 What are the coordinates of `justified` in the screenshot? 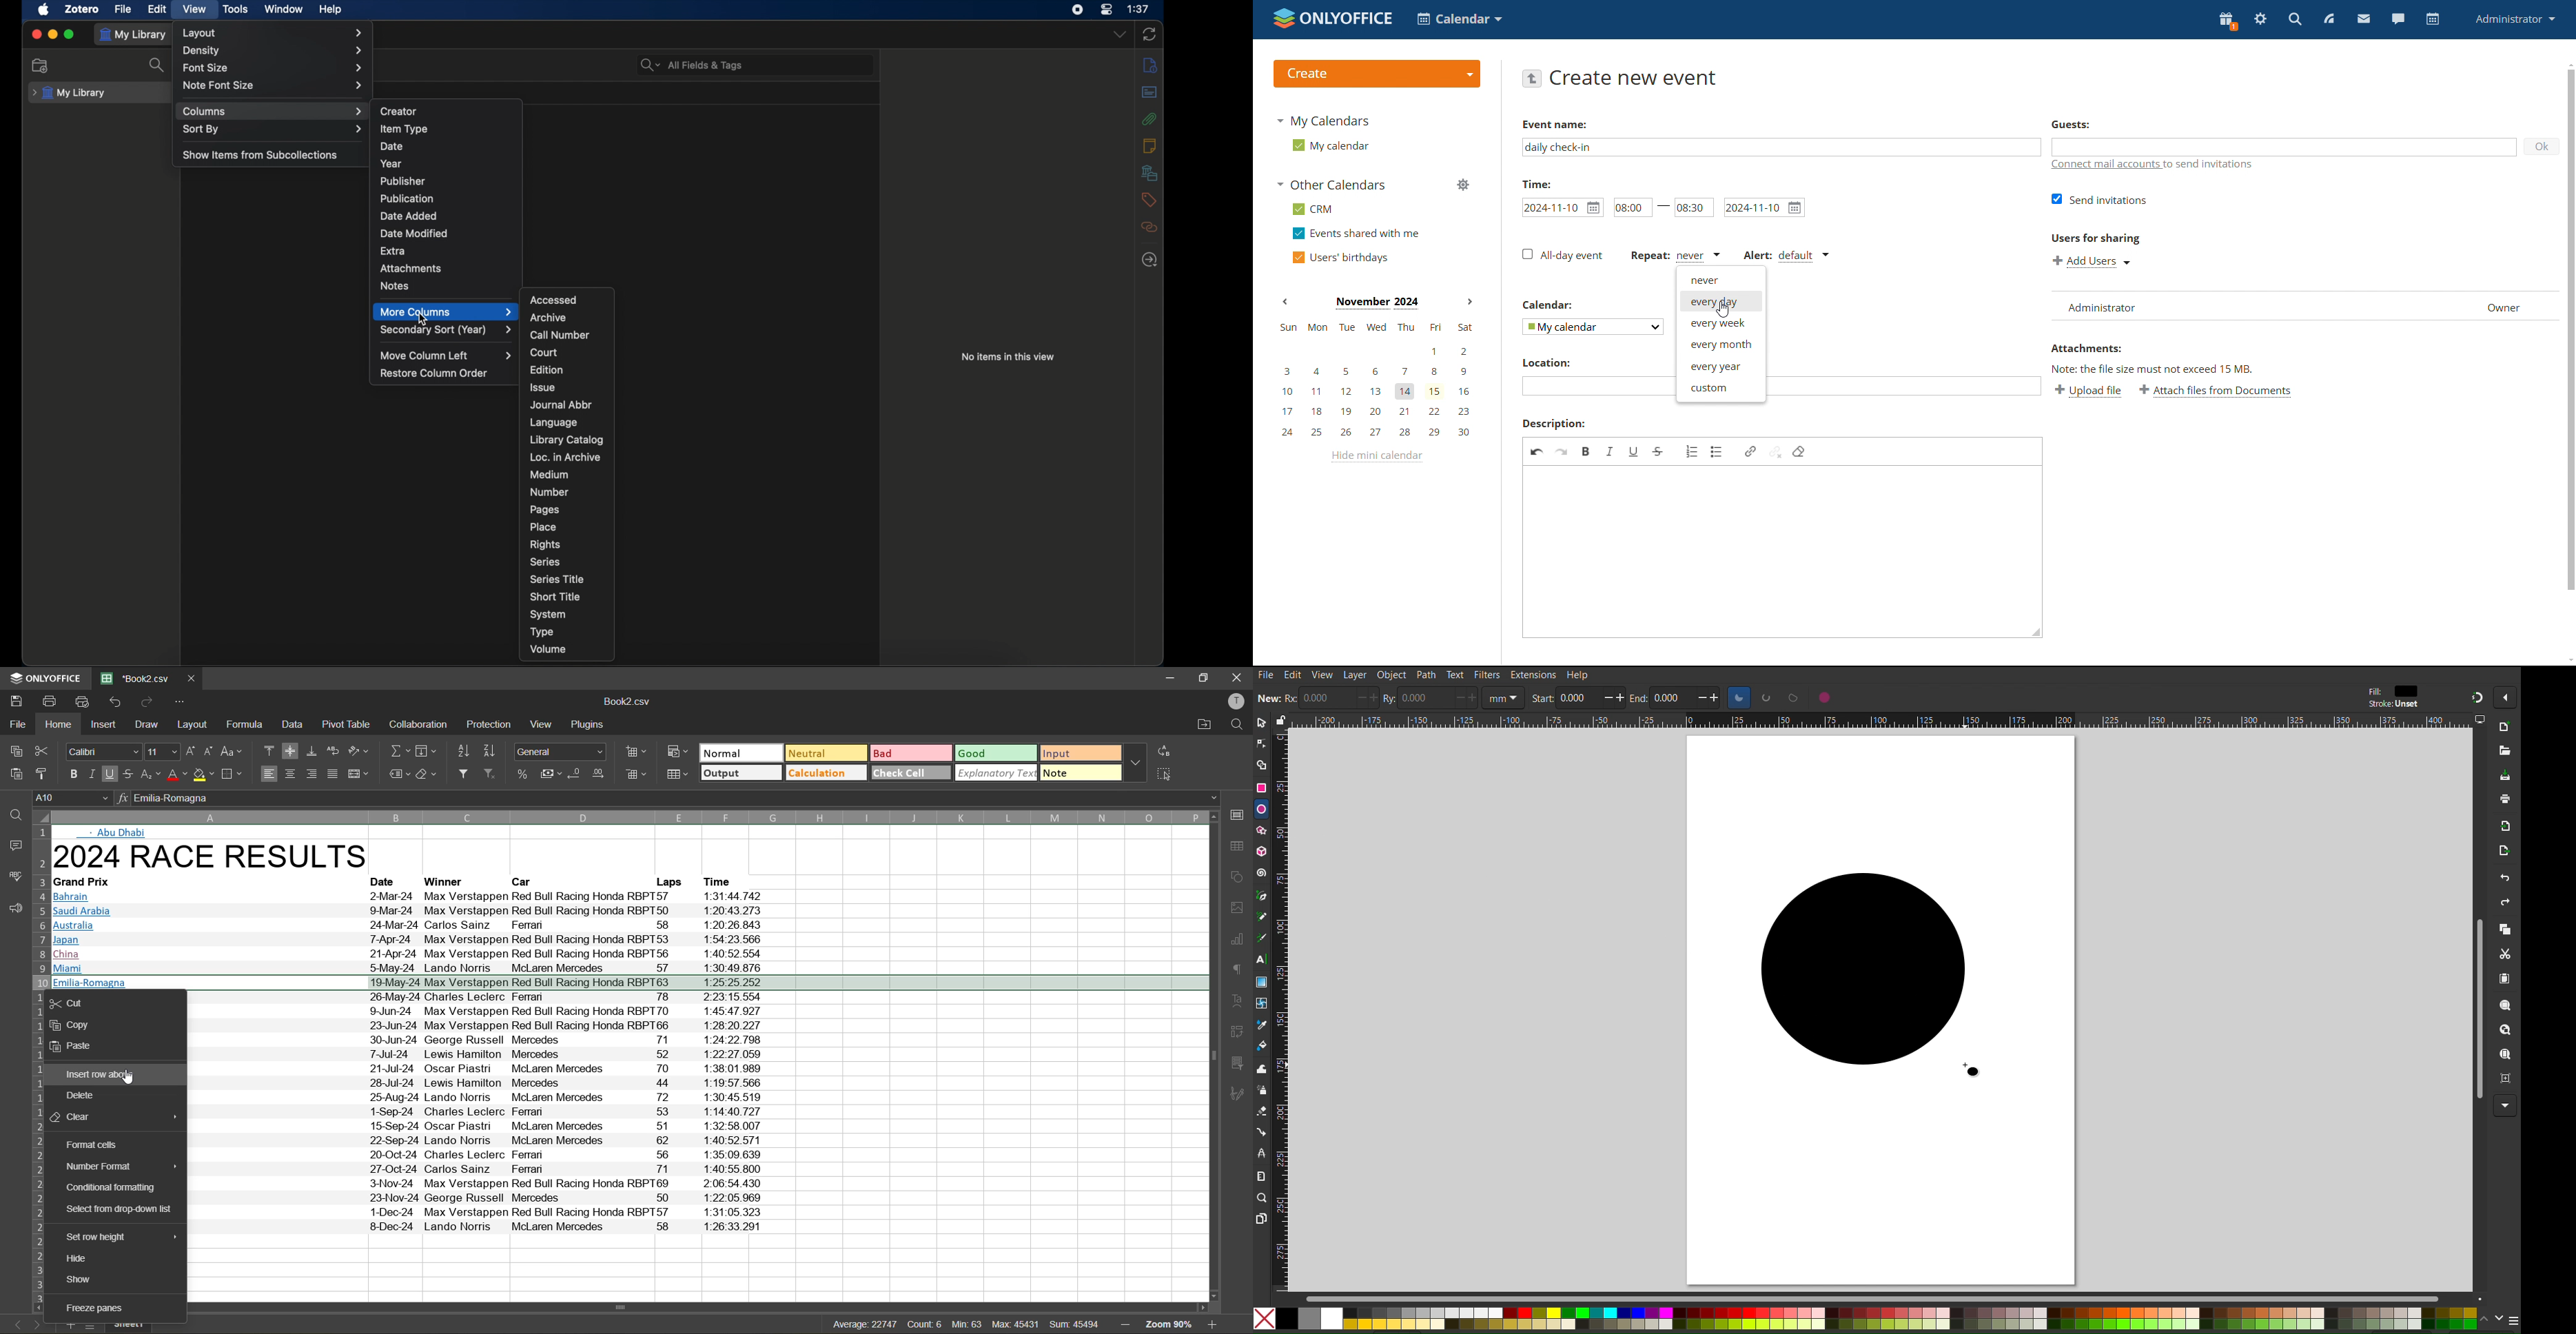 It's located at (334, 774).